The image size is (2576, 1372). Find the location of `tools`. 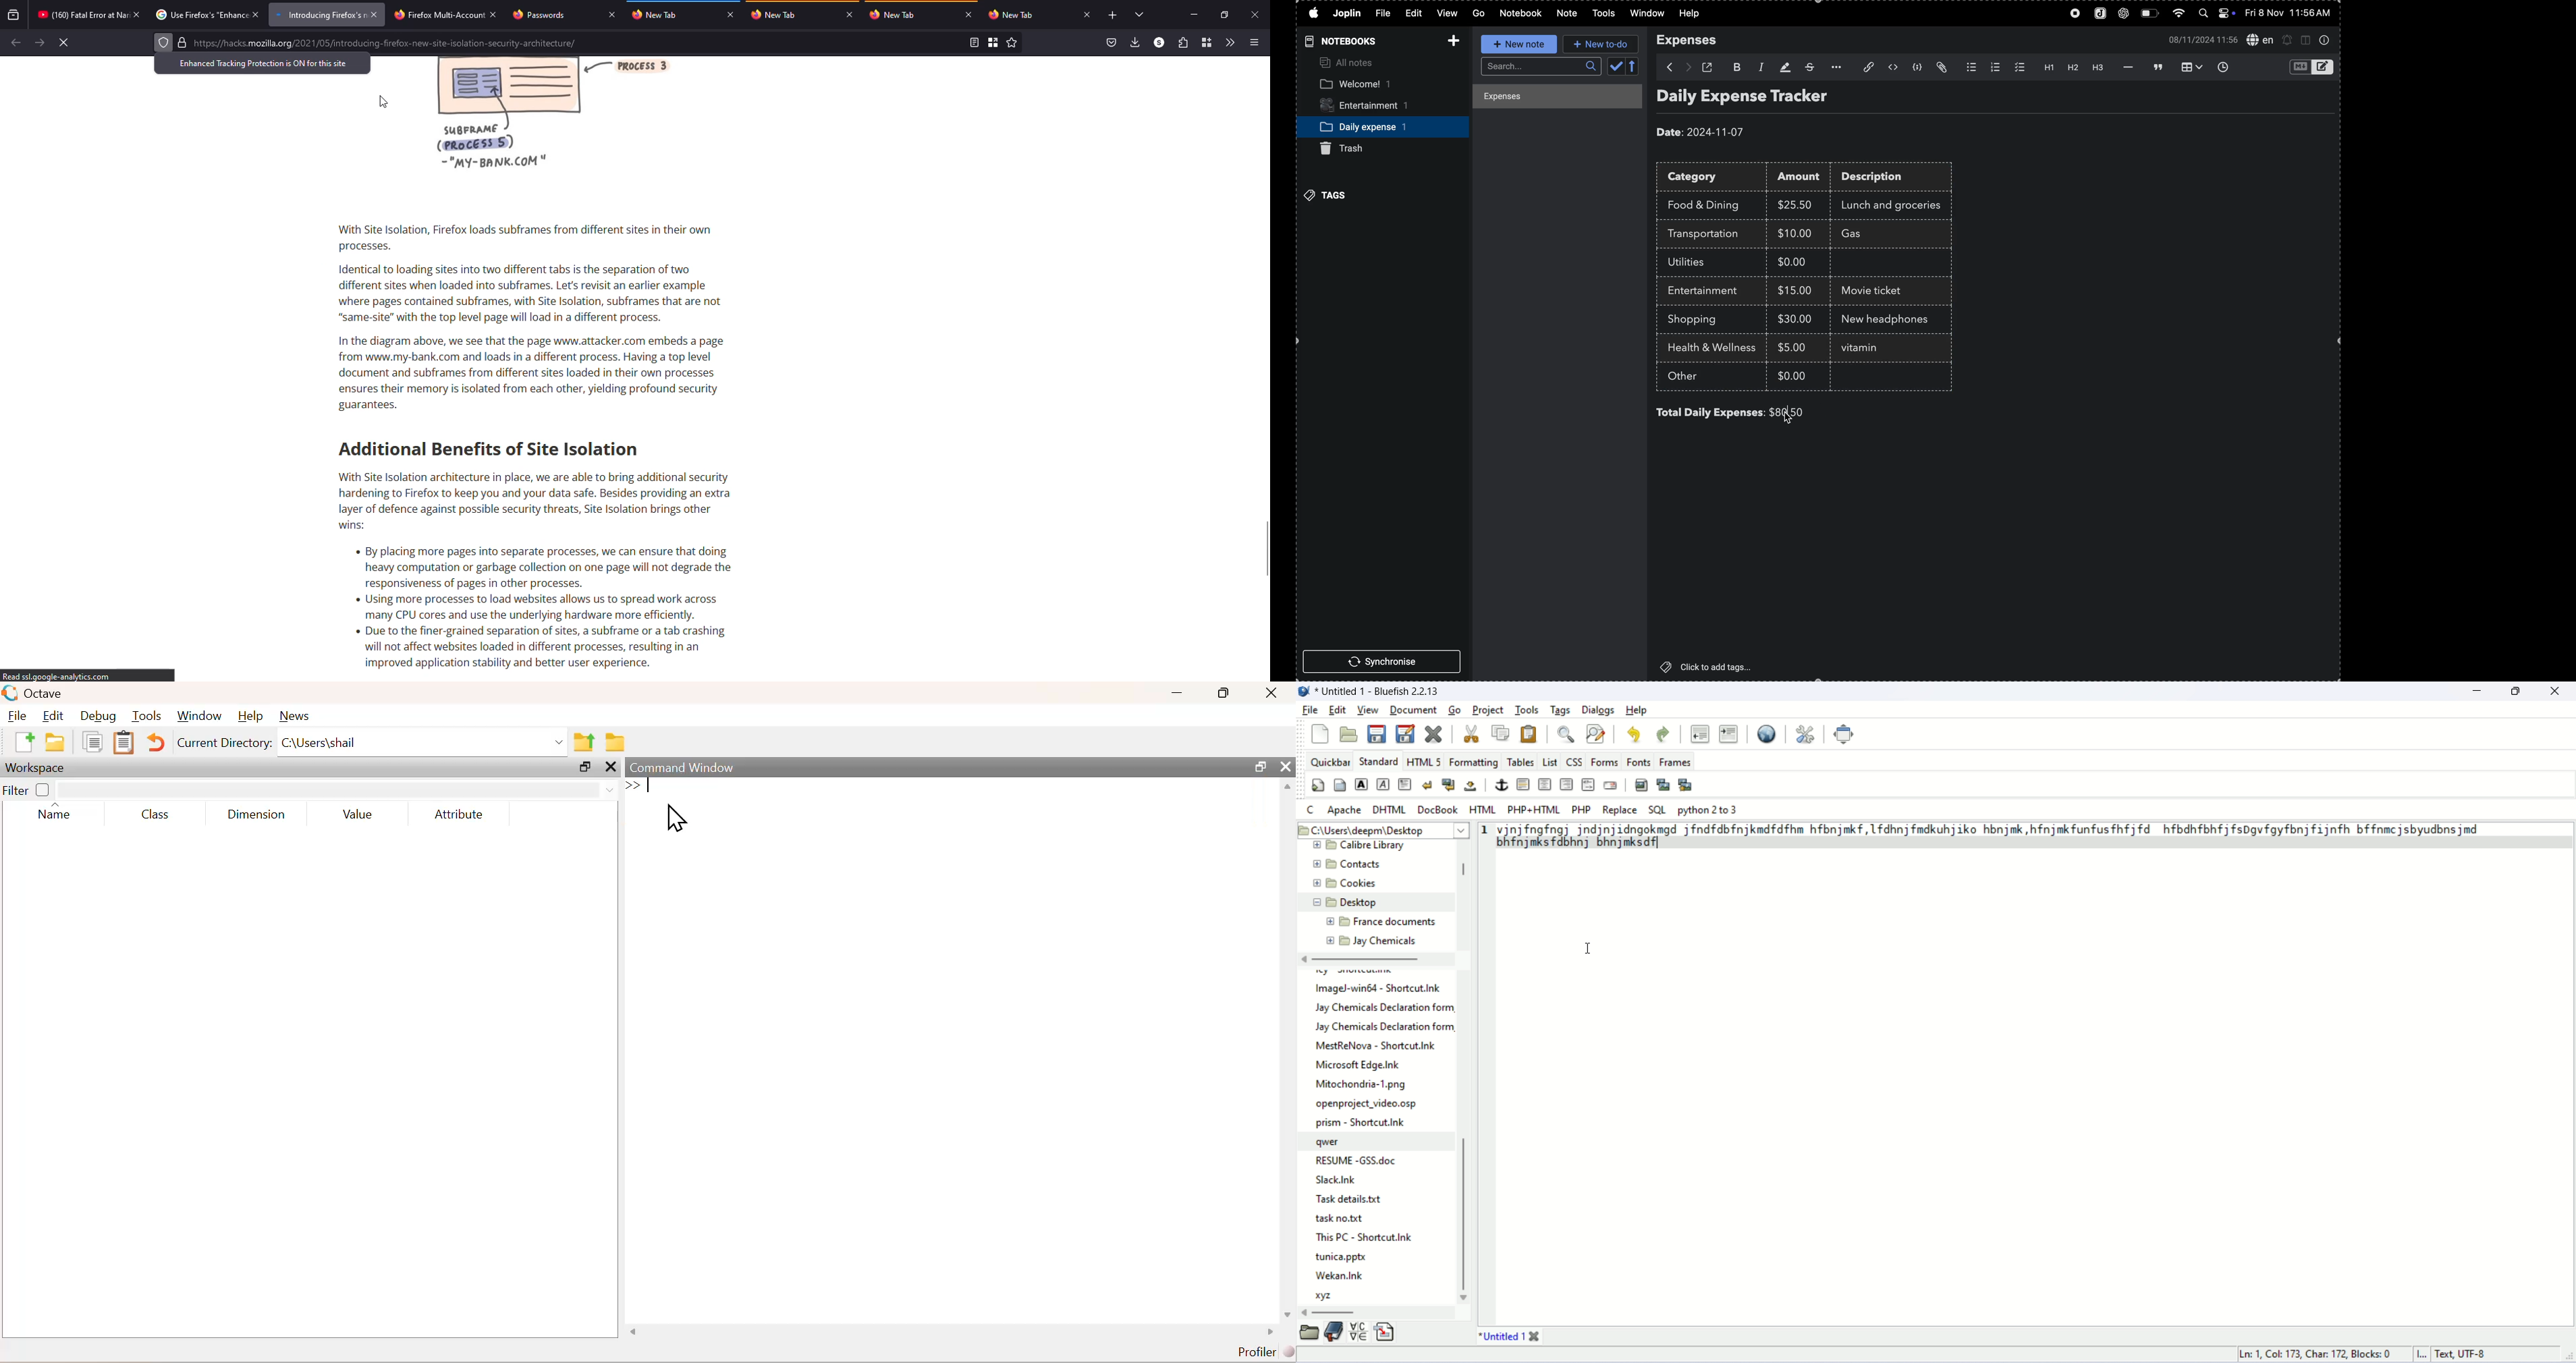

tools is located at coordinates (1601, 14).